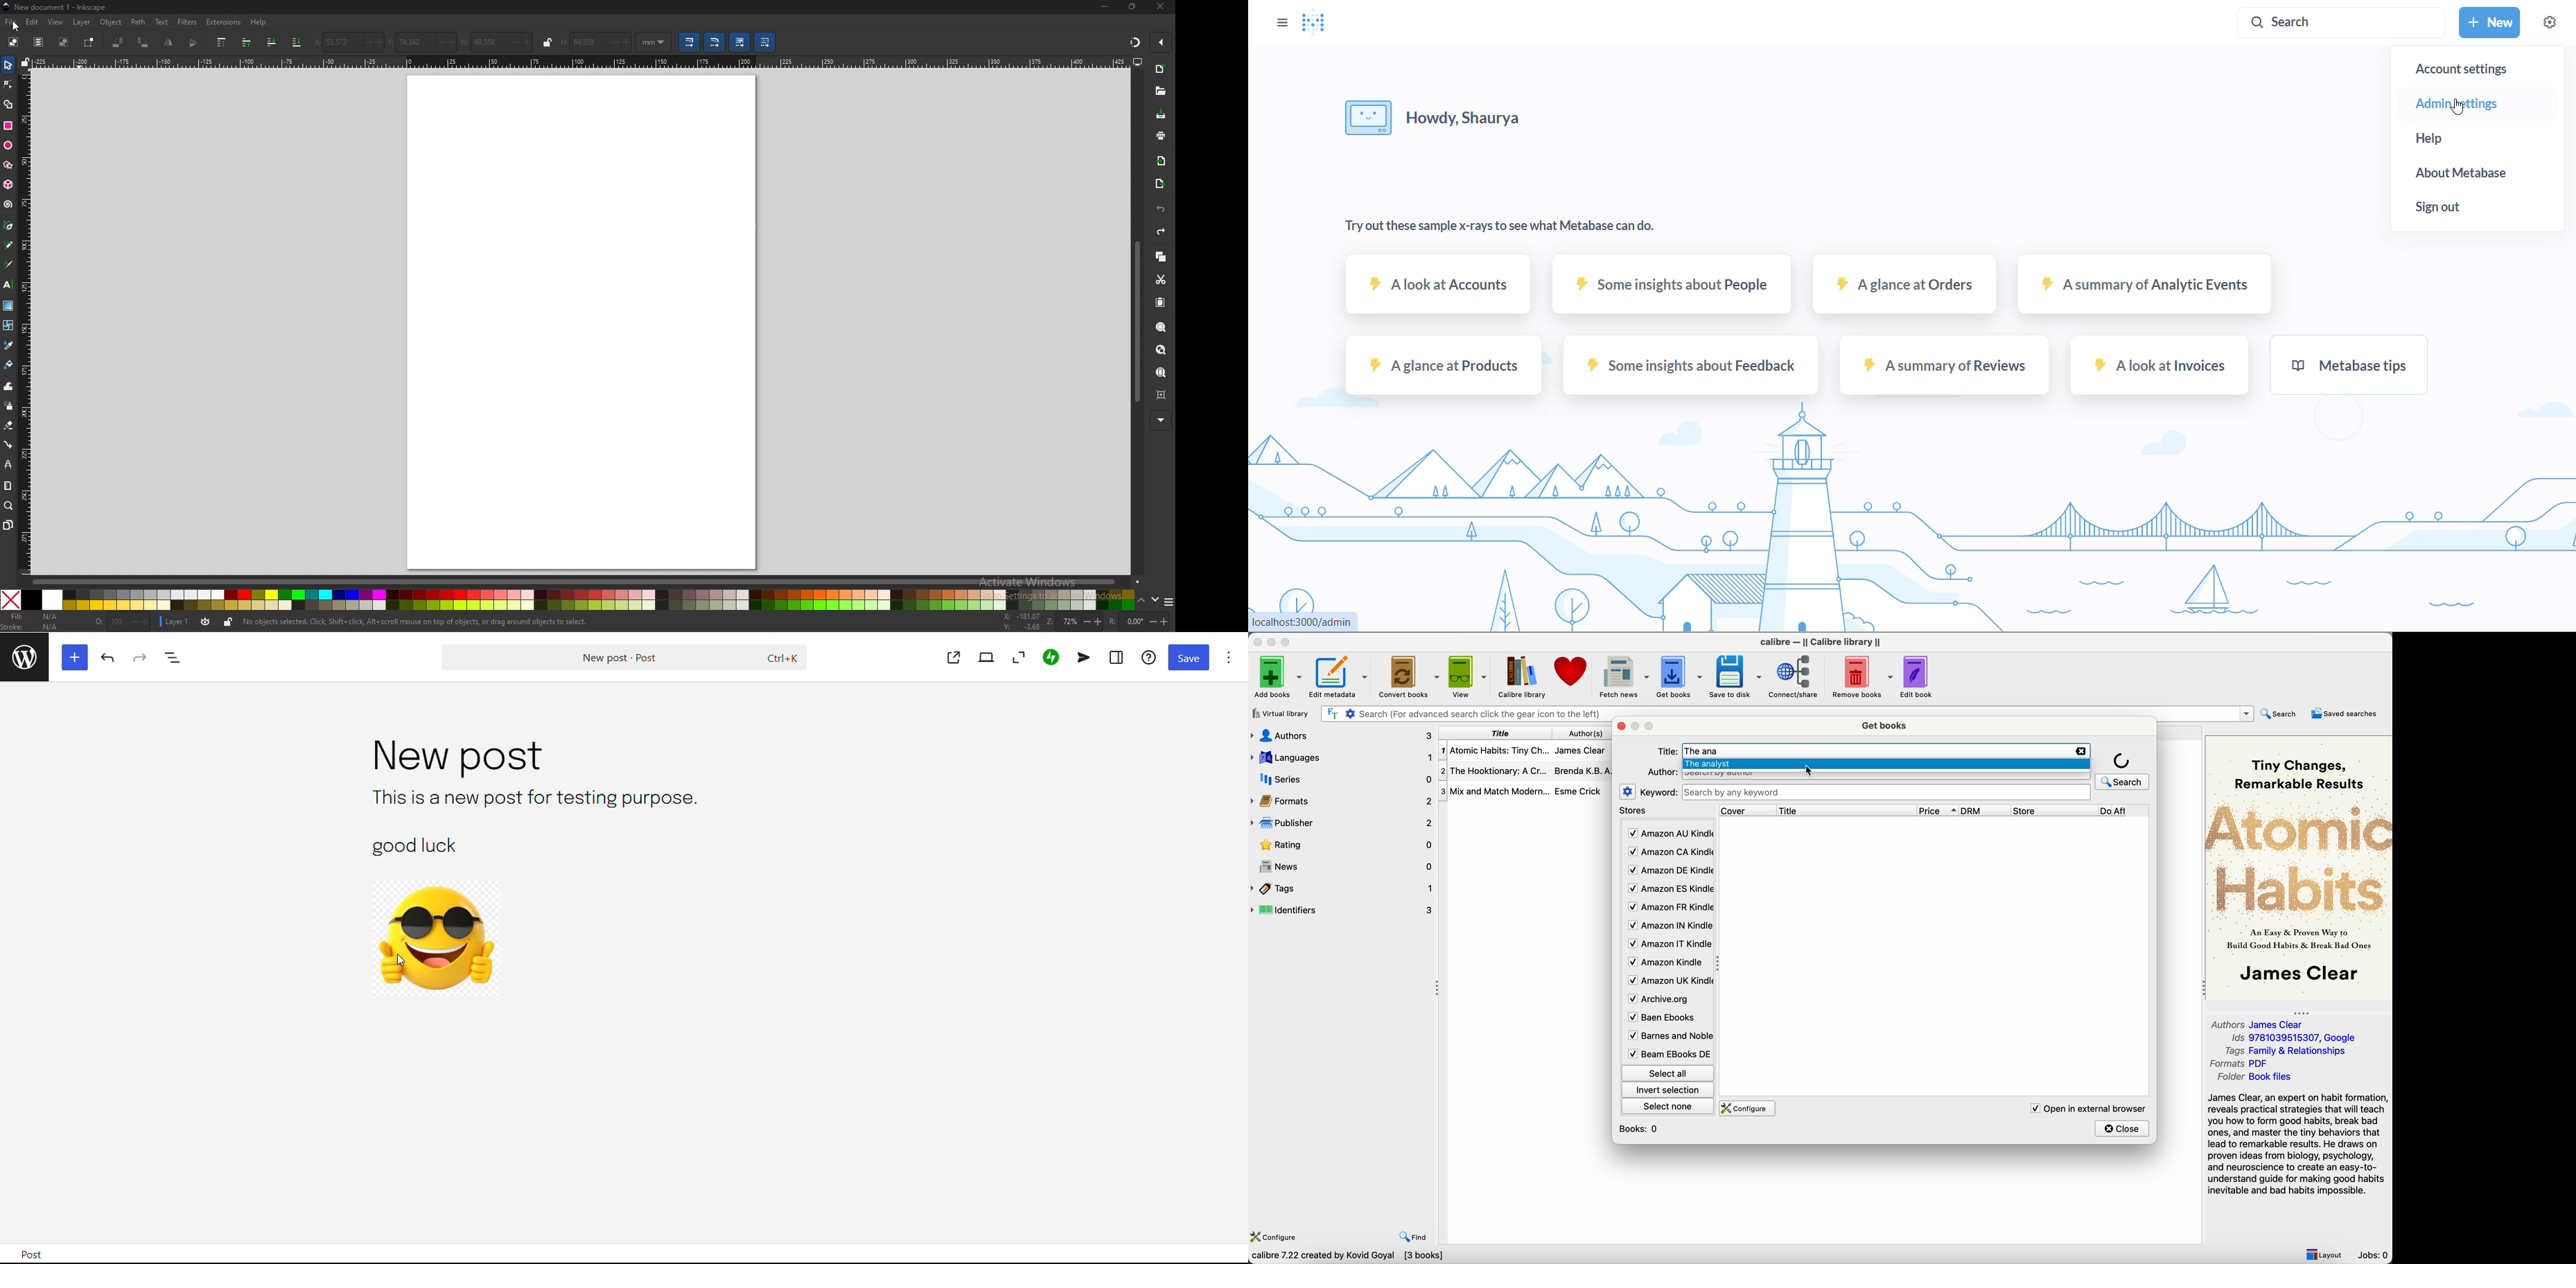 This screenshot has height=1288, width=2576. What do you see at coordinates (582, 322) in the screenshot?
I see `page` at bounding box center [582, 322].